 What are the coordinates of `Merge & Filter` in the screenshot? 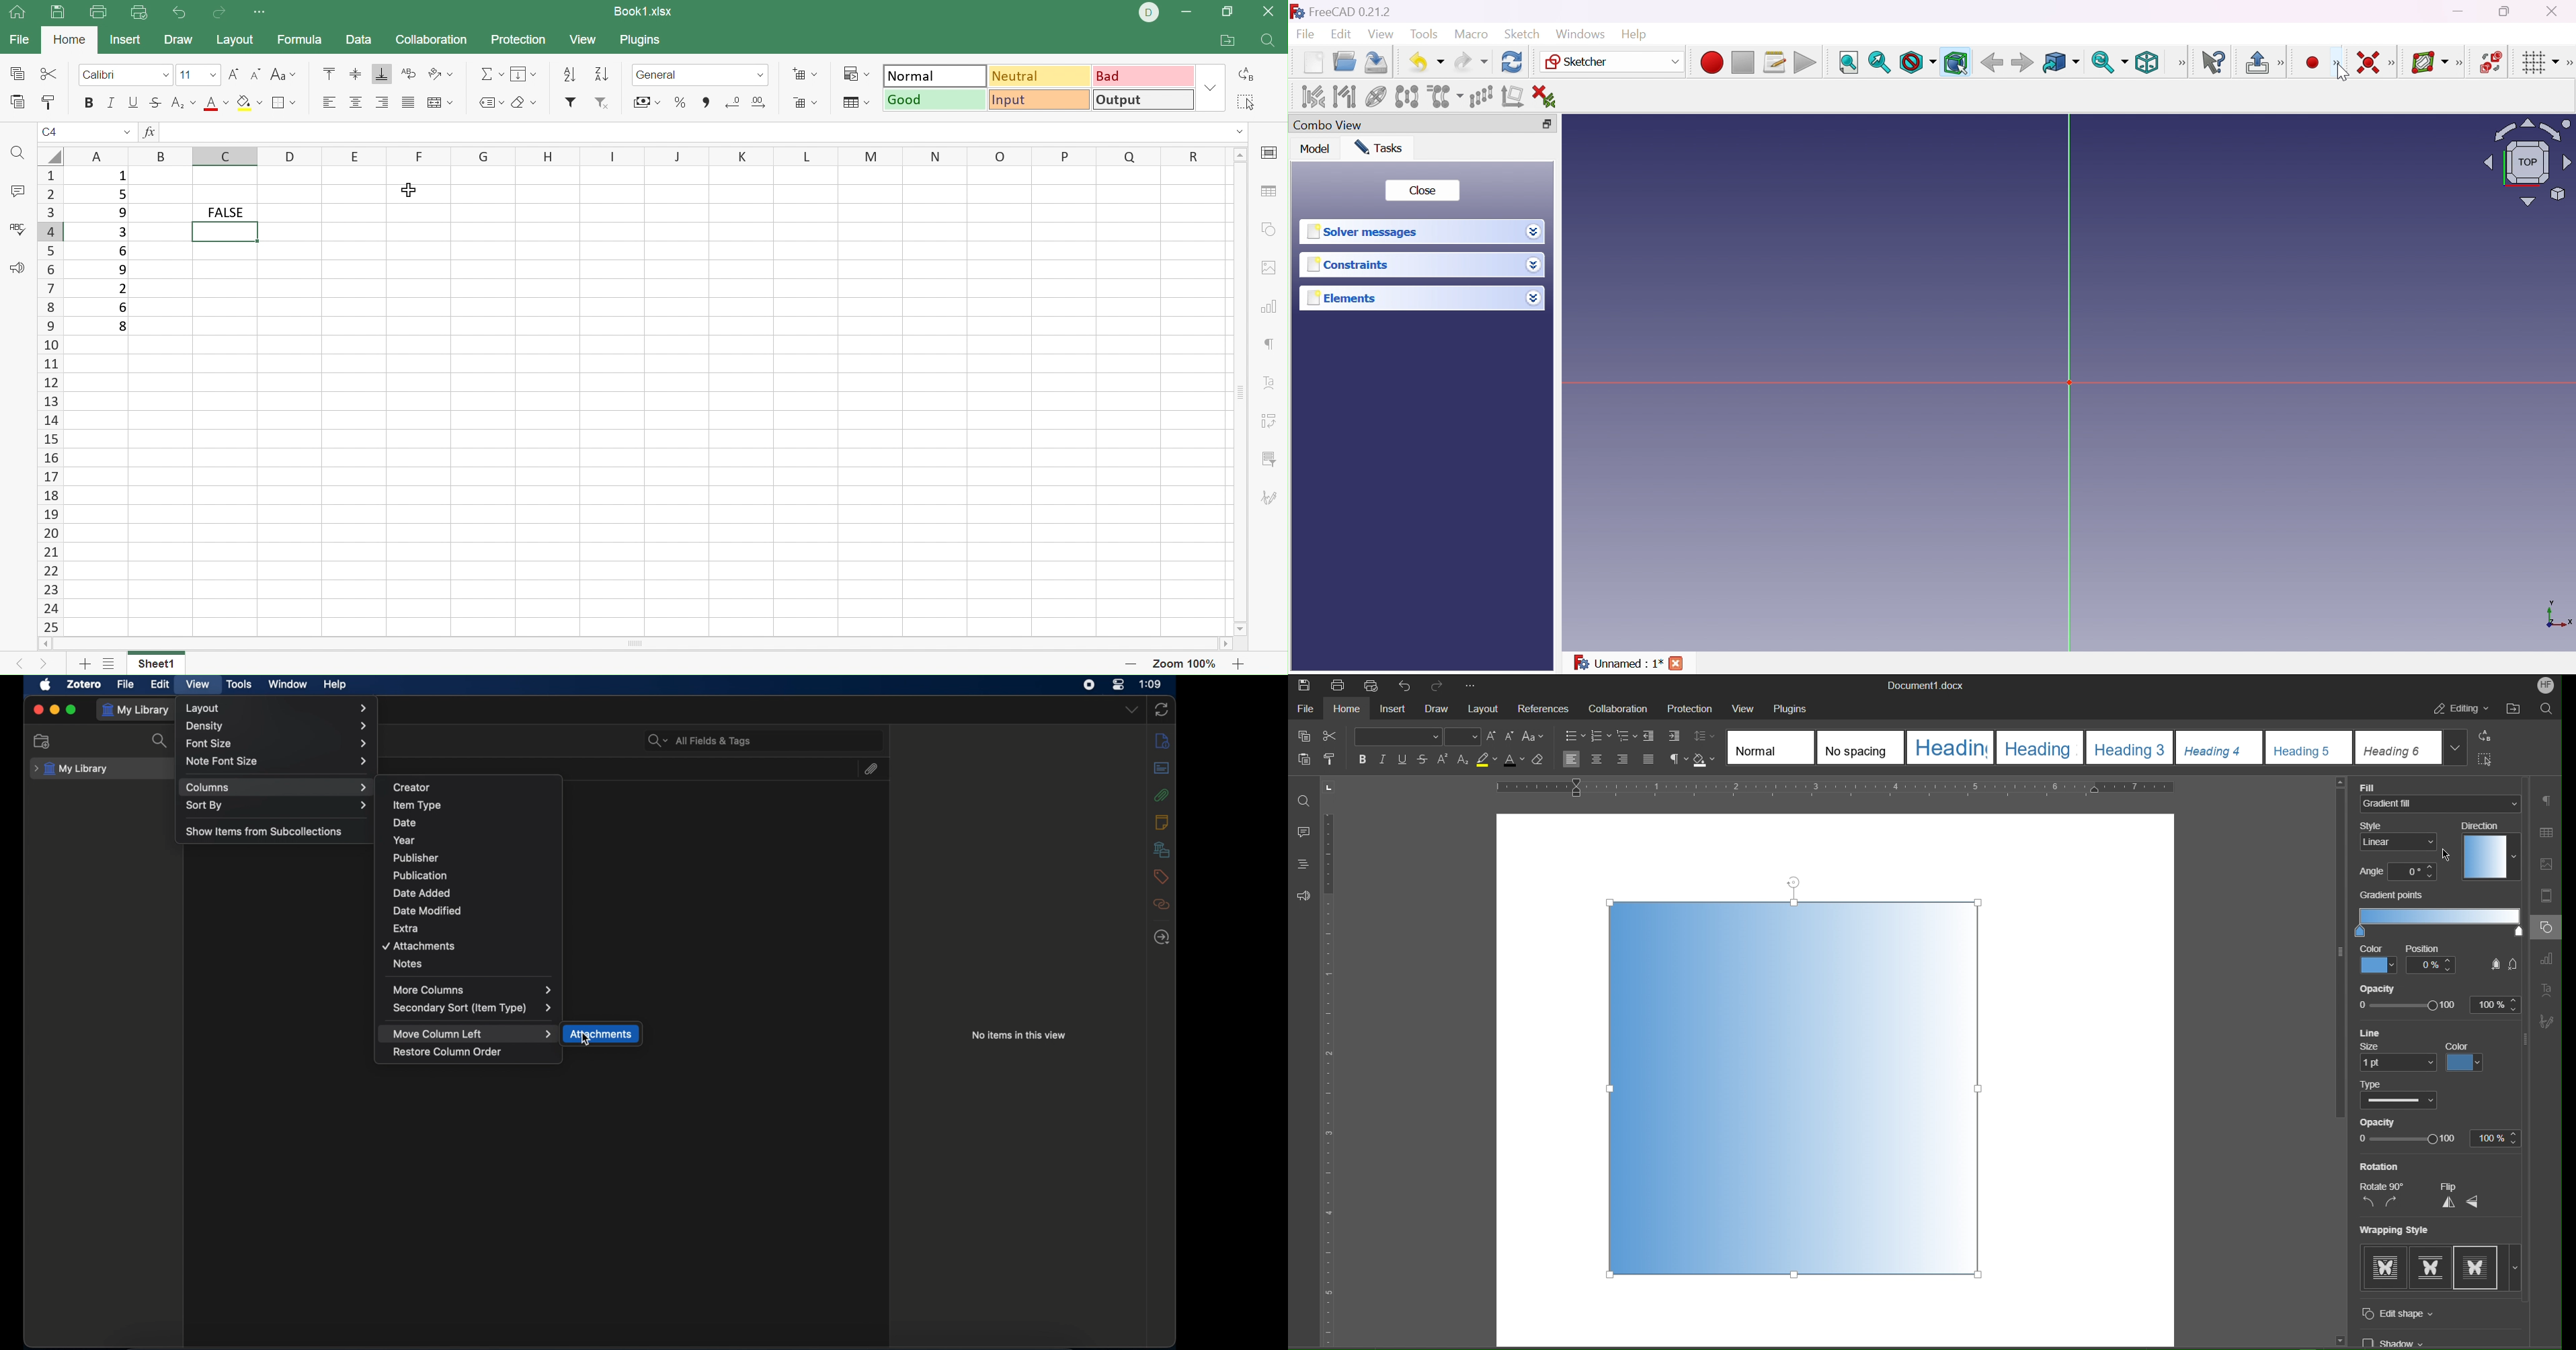 It's located at (647, 103).